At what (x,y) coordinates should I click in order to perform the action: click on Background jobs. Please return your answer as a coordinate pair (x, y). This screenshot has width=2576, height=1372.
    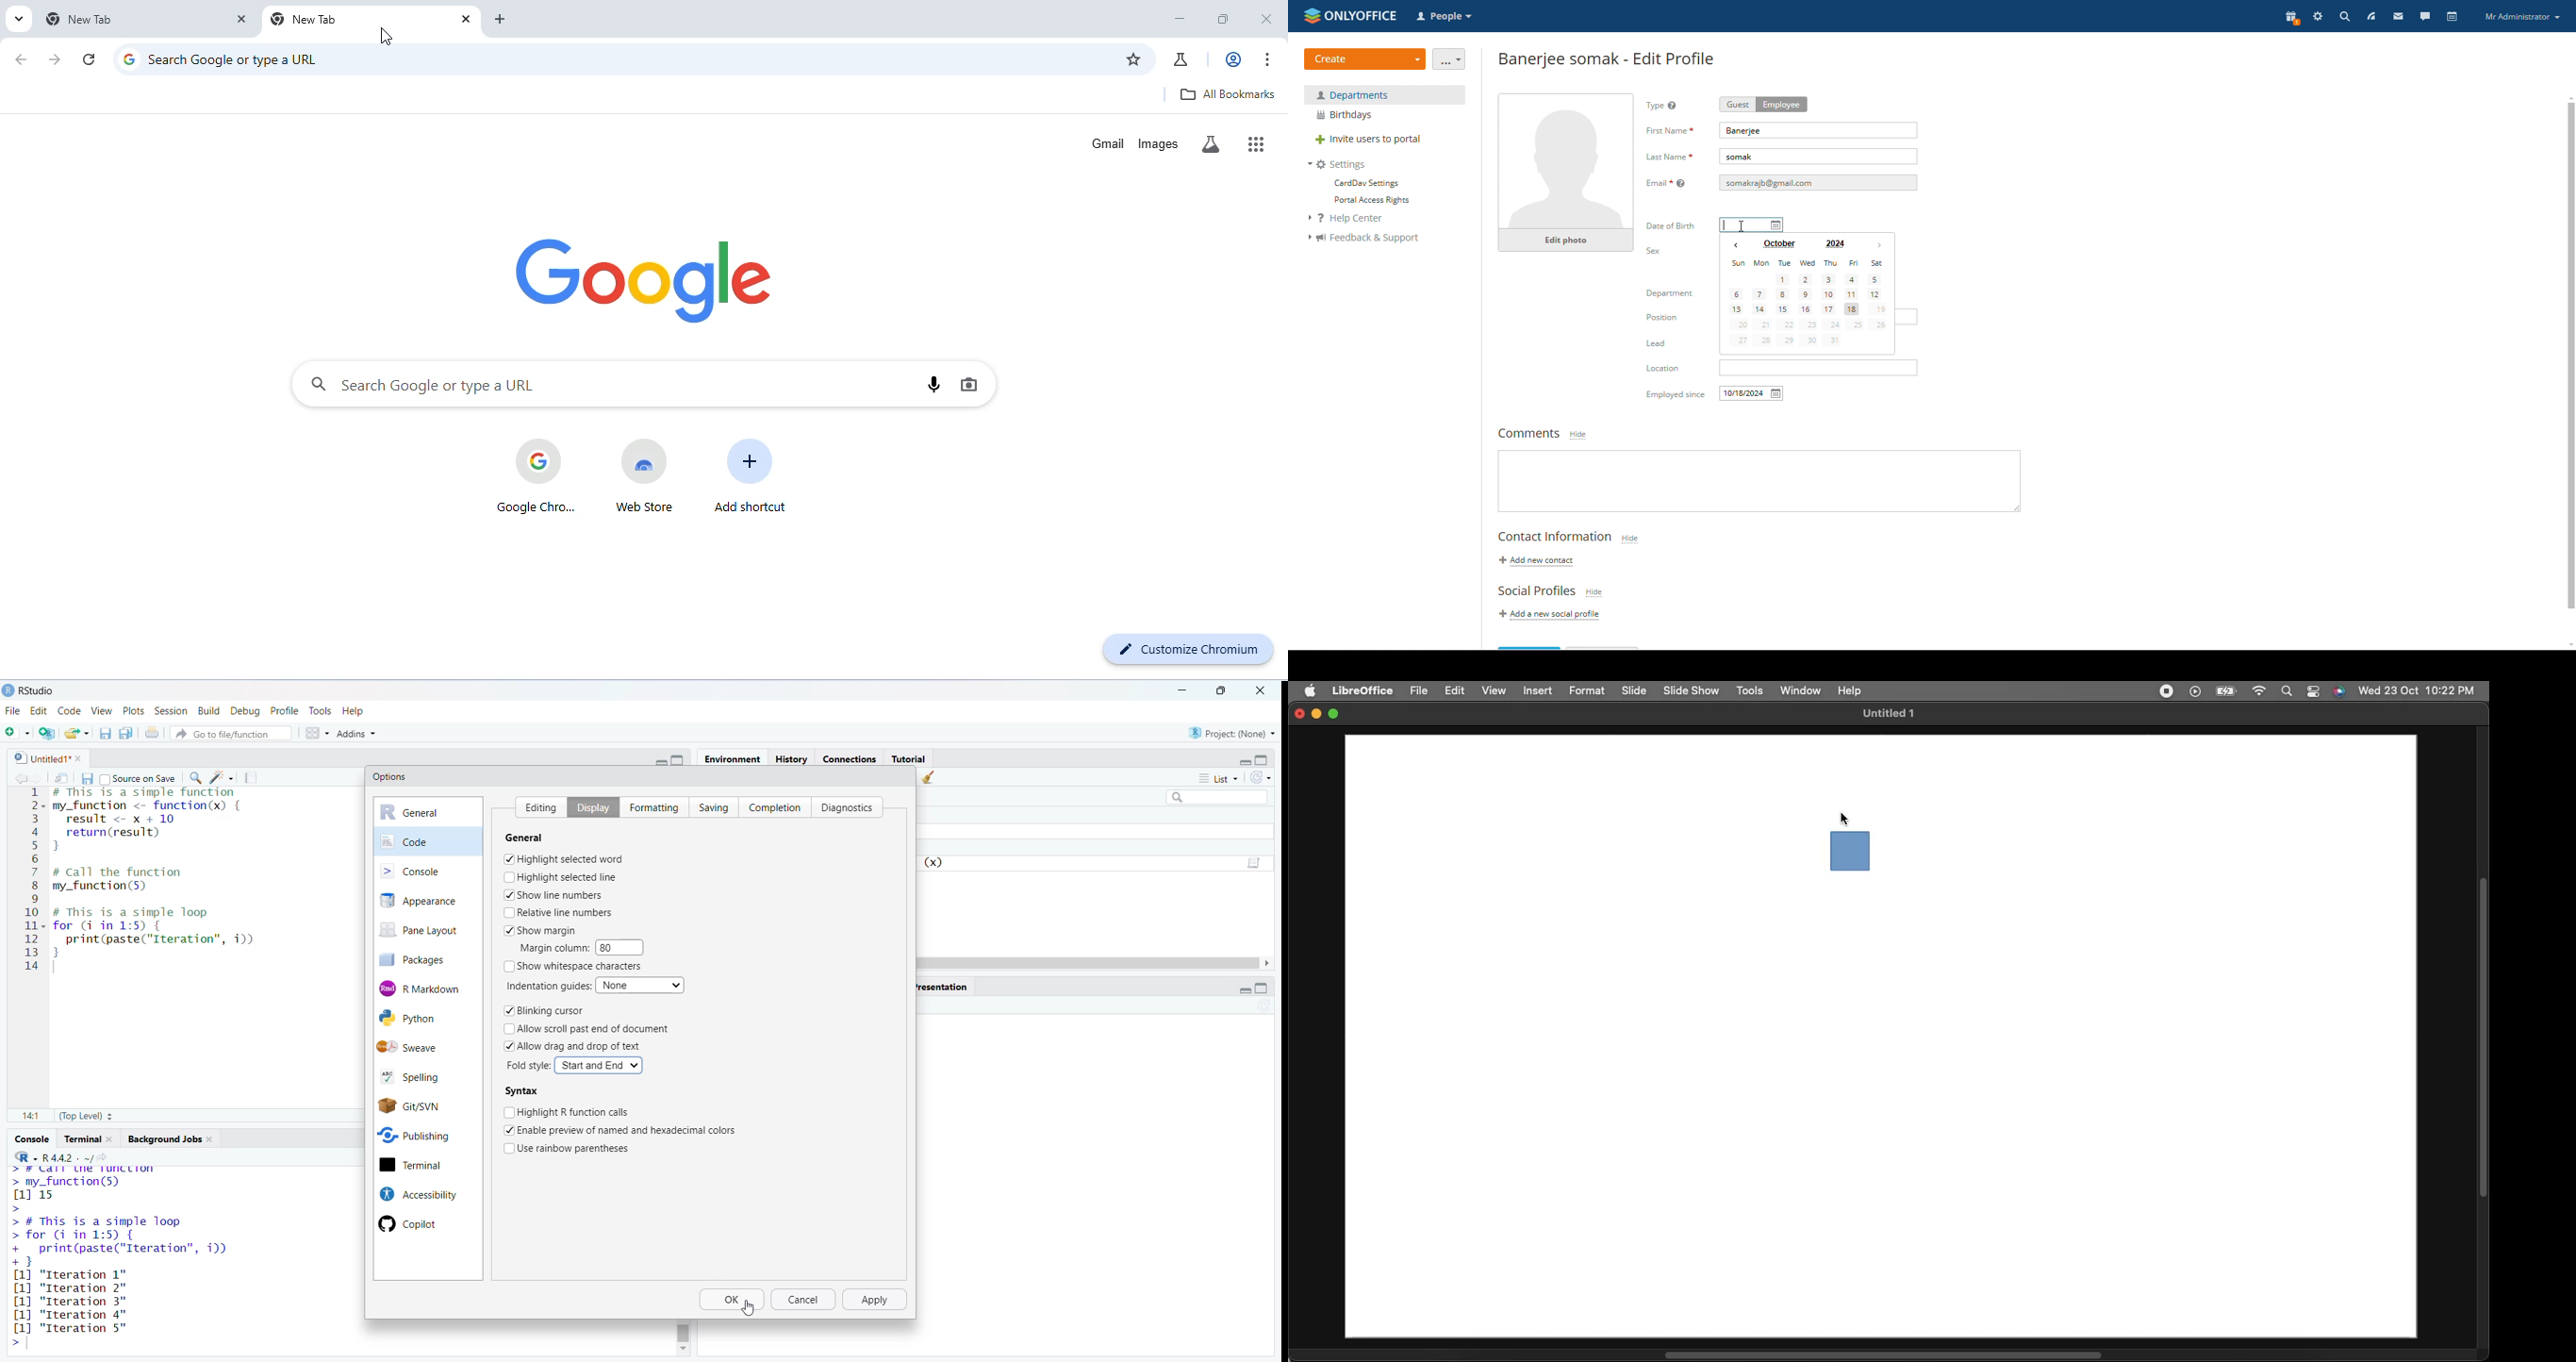
    Looking at the image, I should click on (164, 1139).